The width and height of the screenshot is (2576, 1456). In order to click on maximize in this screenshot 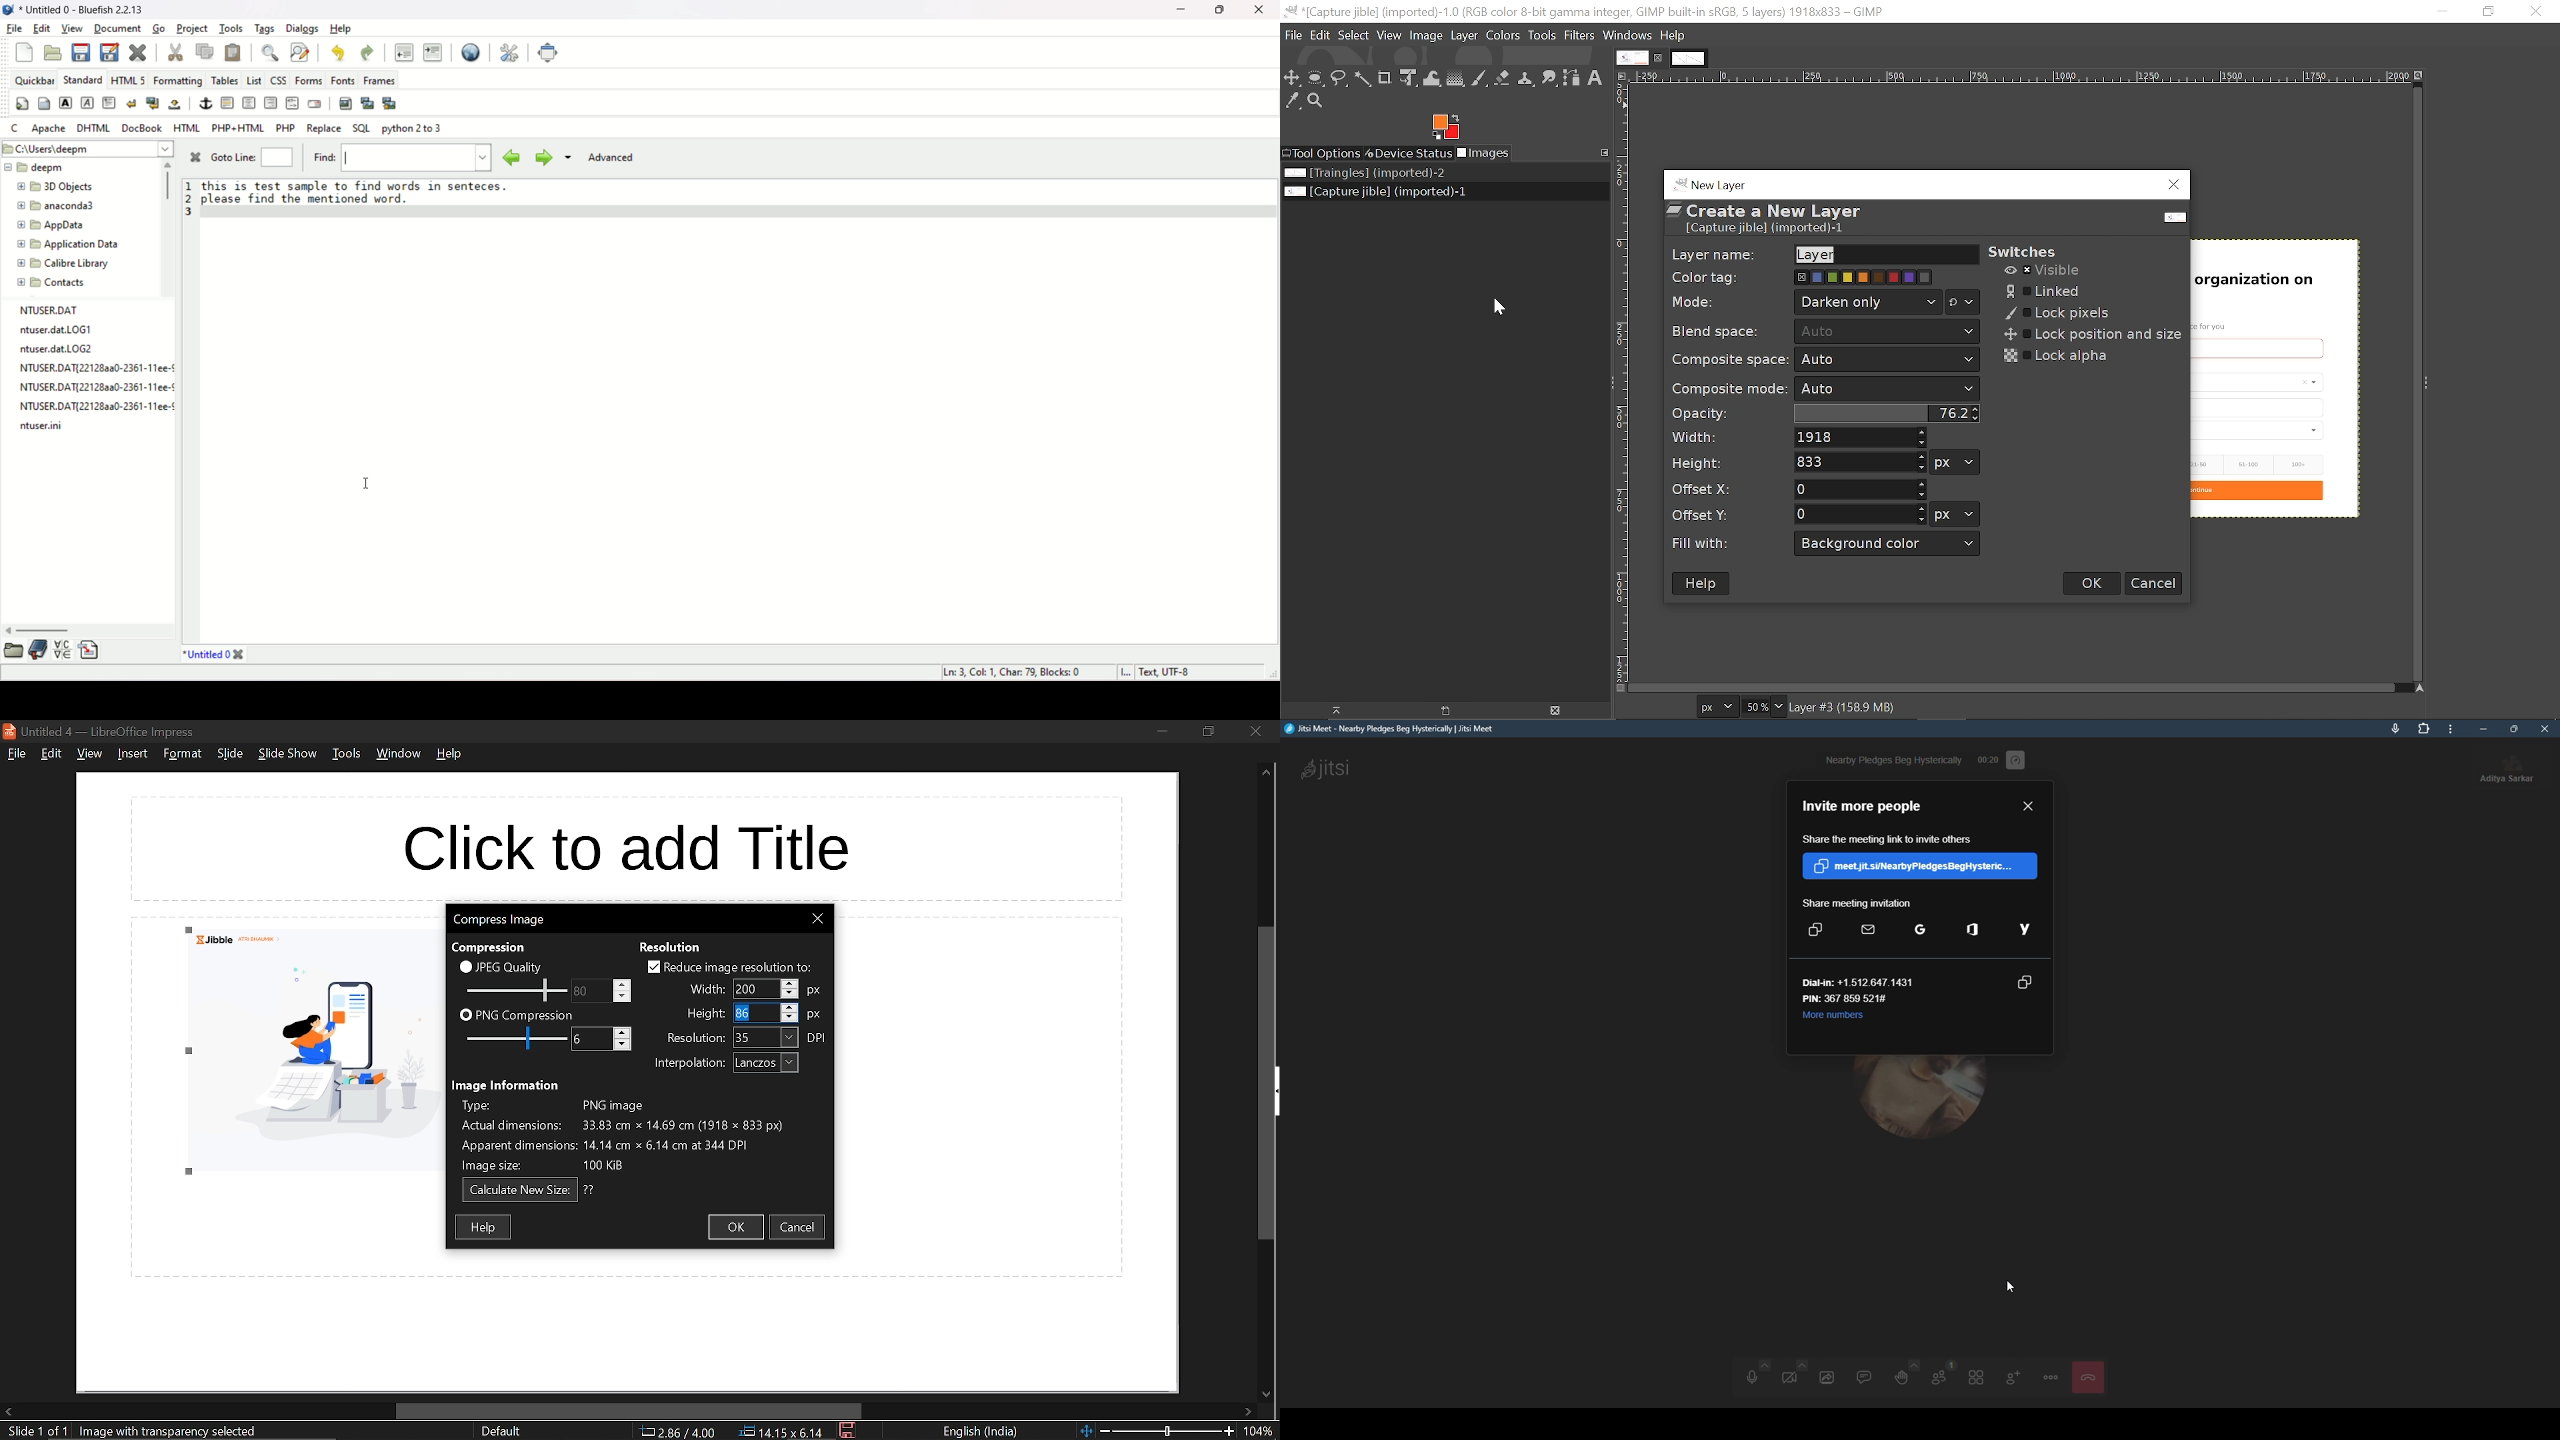, I will do `click(1221, 10)`.